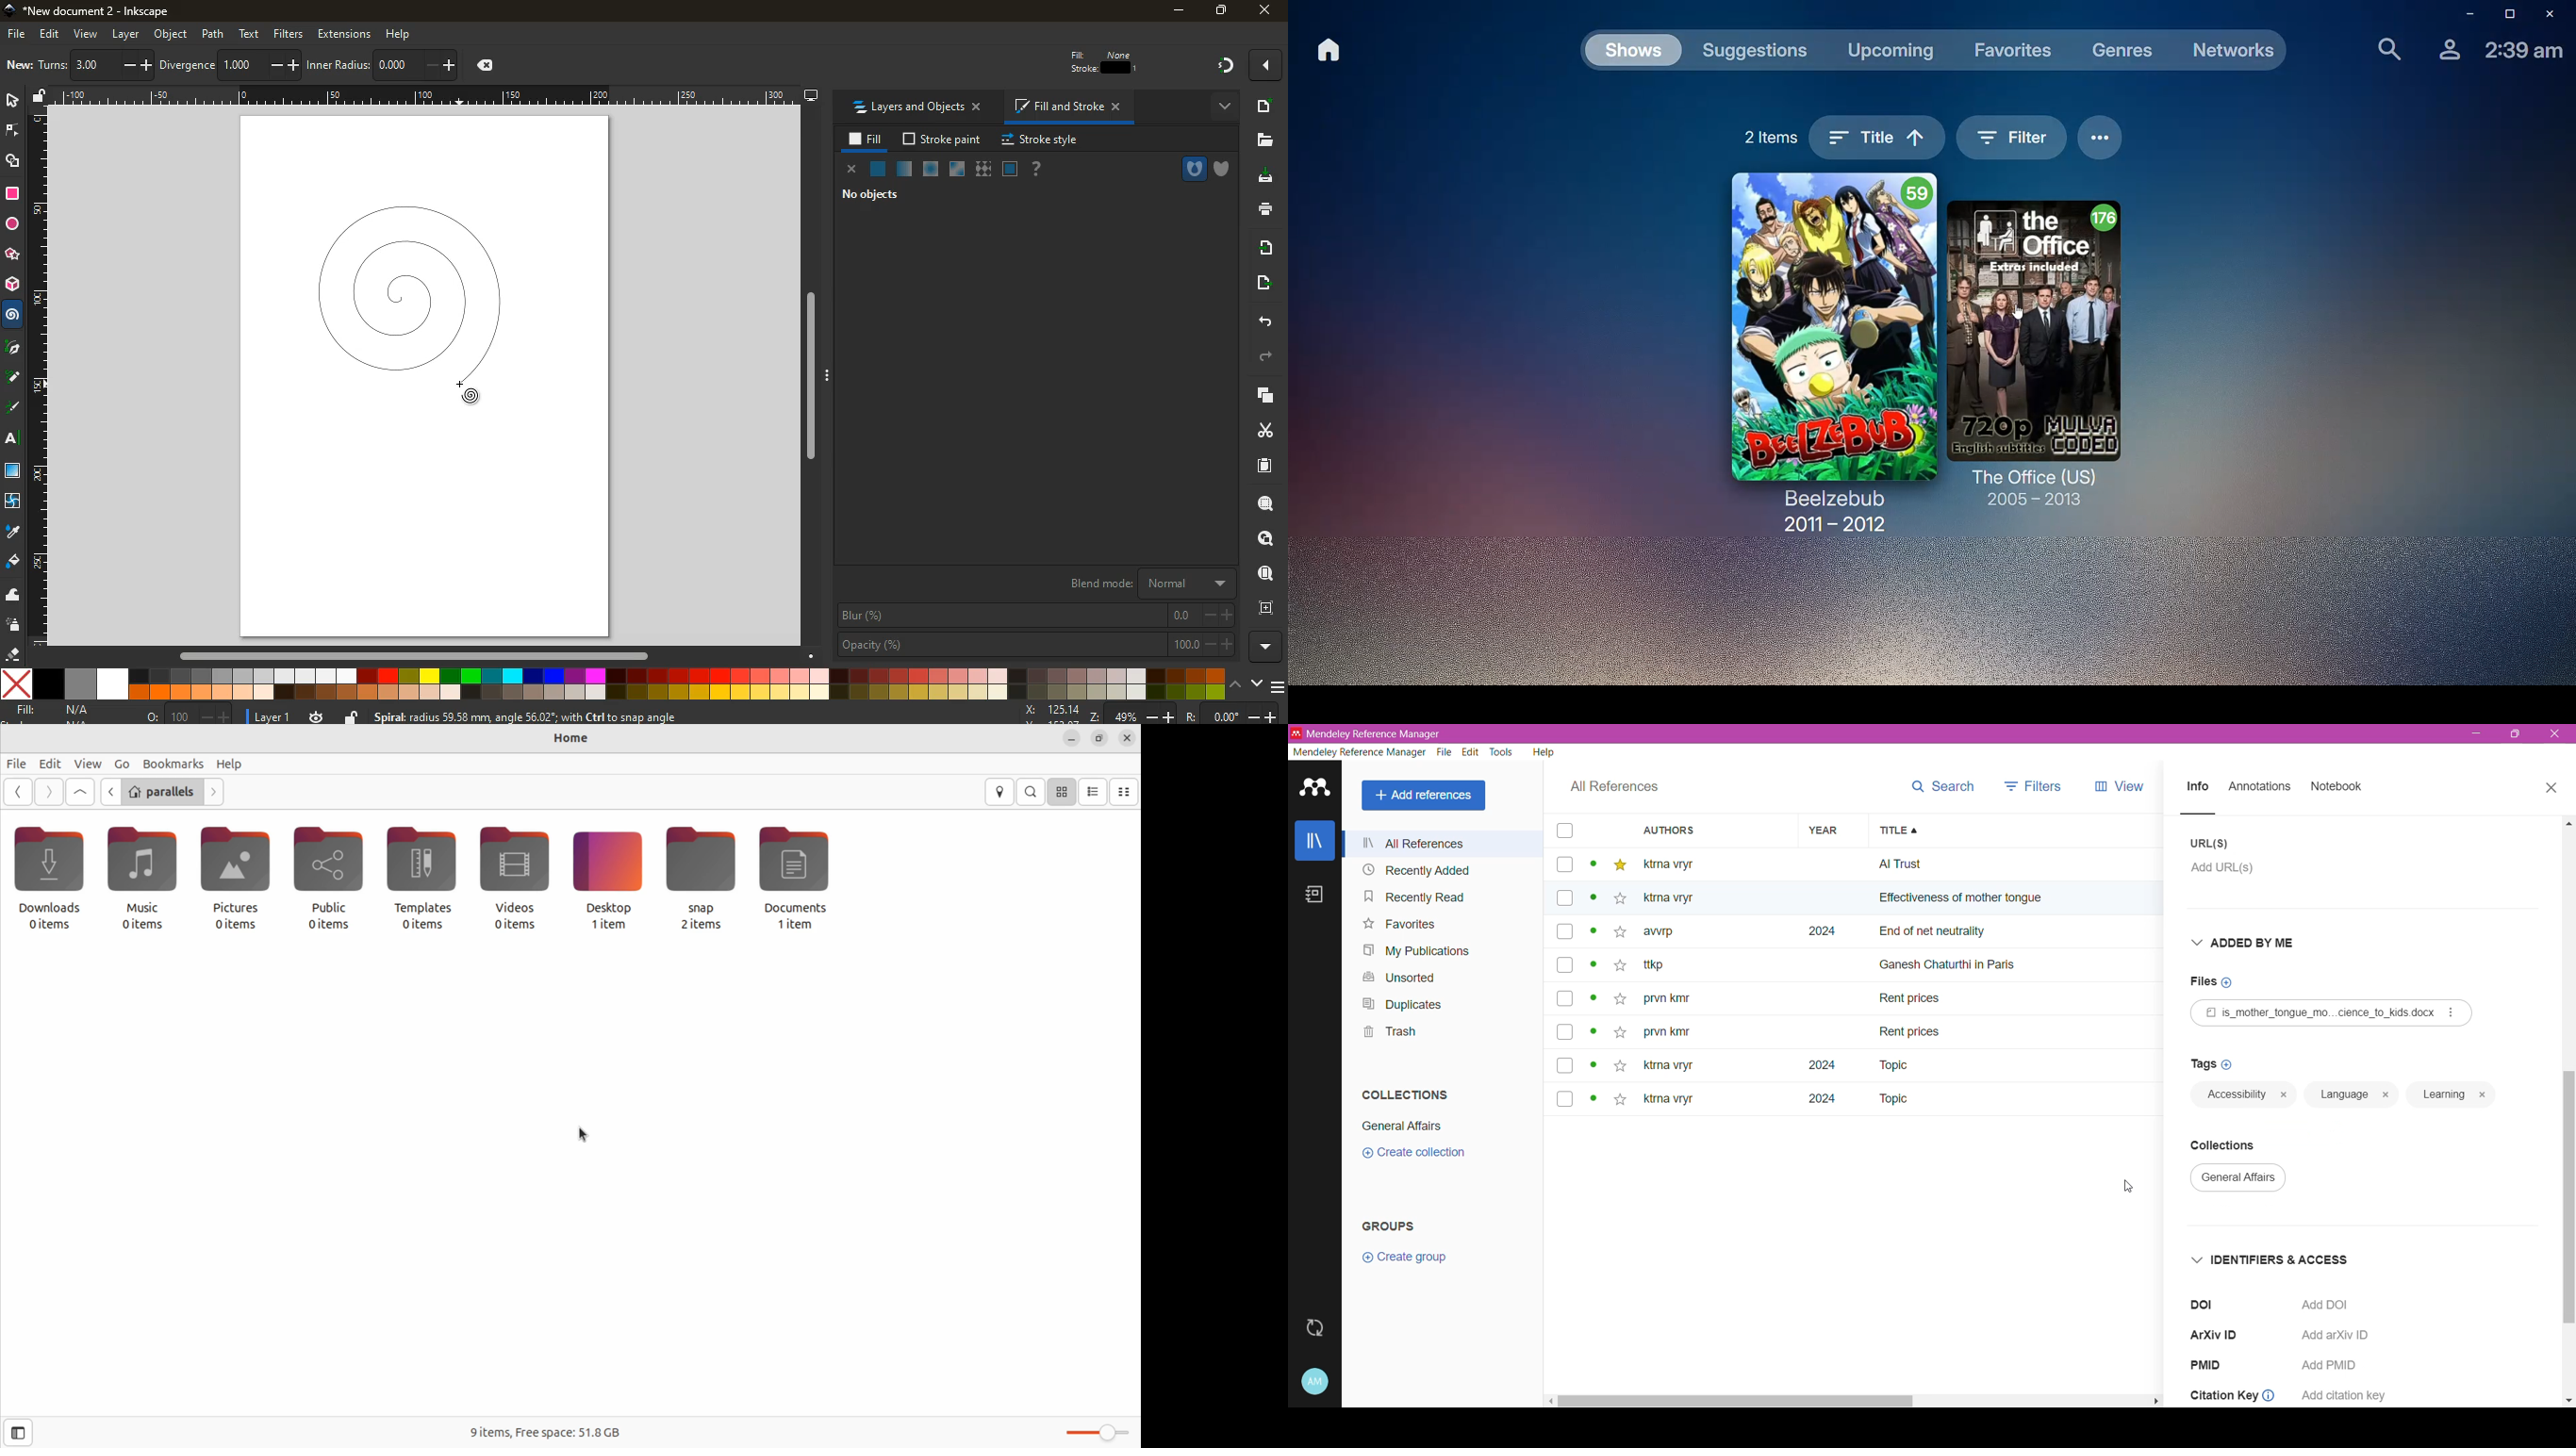 The image size is (2576, 1456). I want to click on Click to add Tags, so click(2212, 1062).